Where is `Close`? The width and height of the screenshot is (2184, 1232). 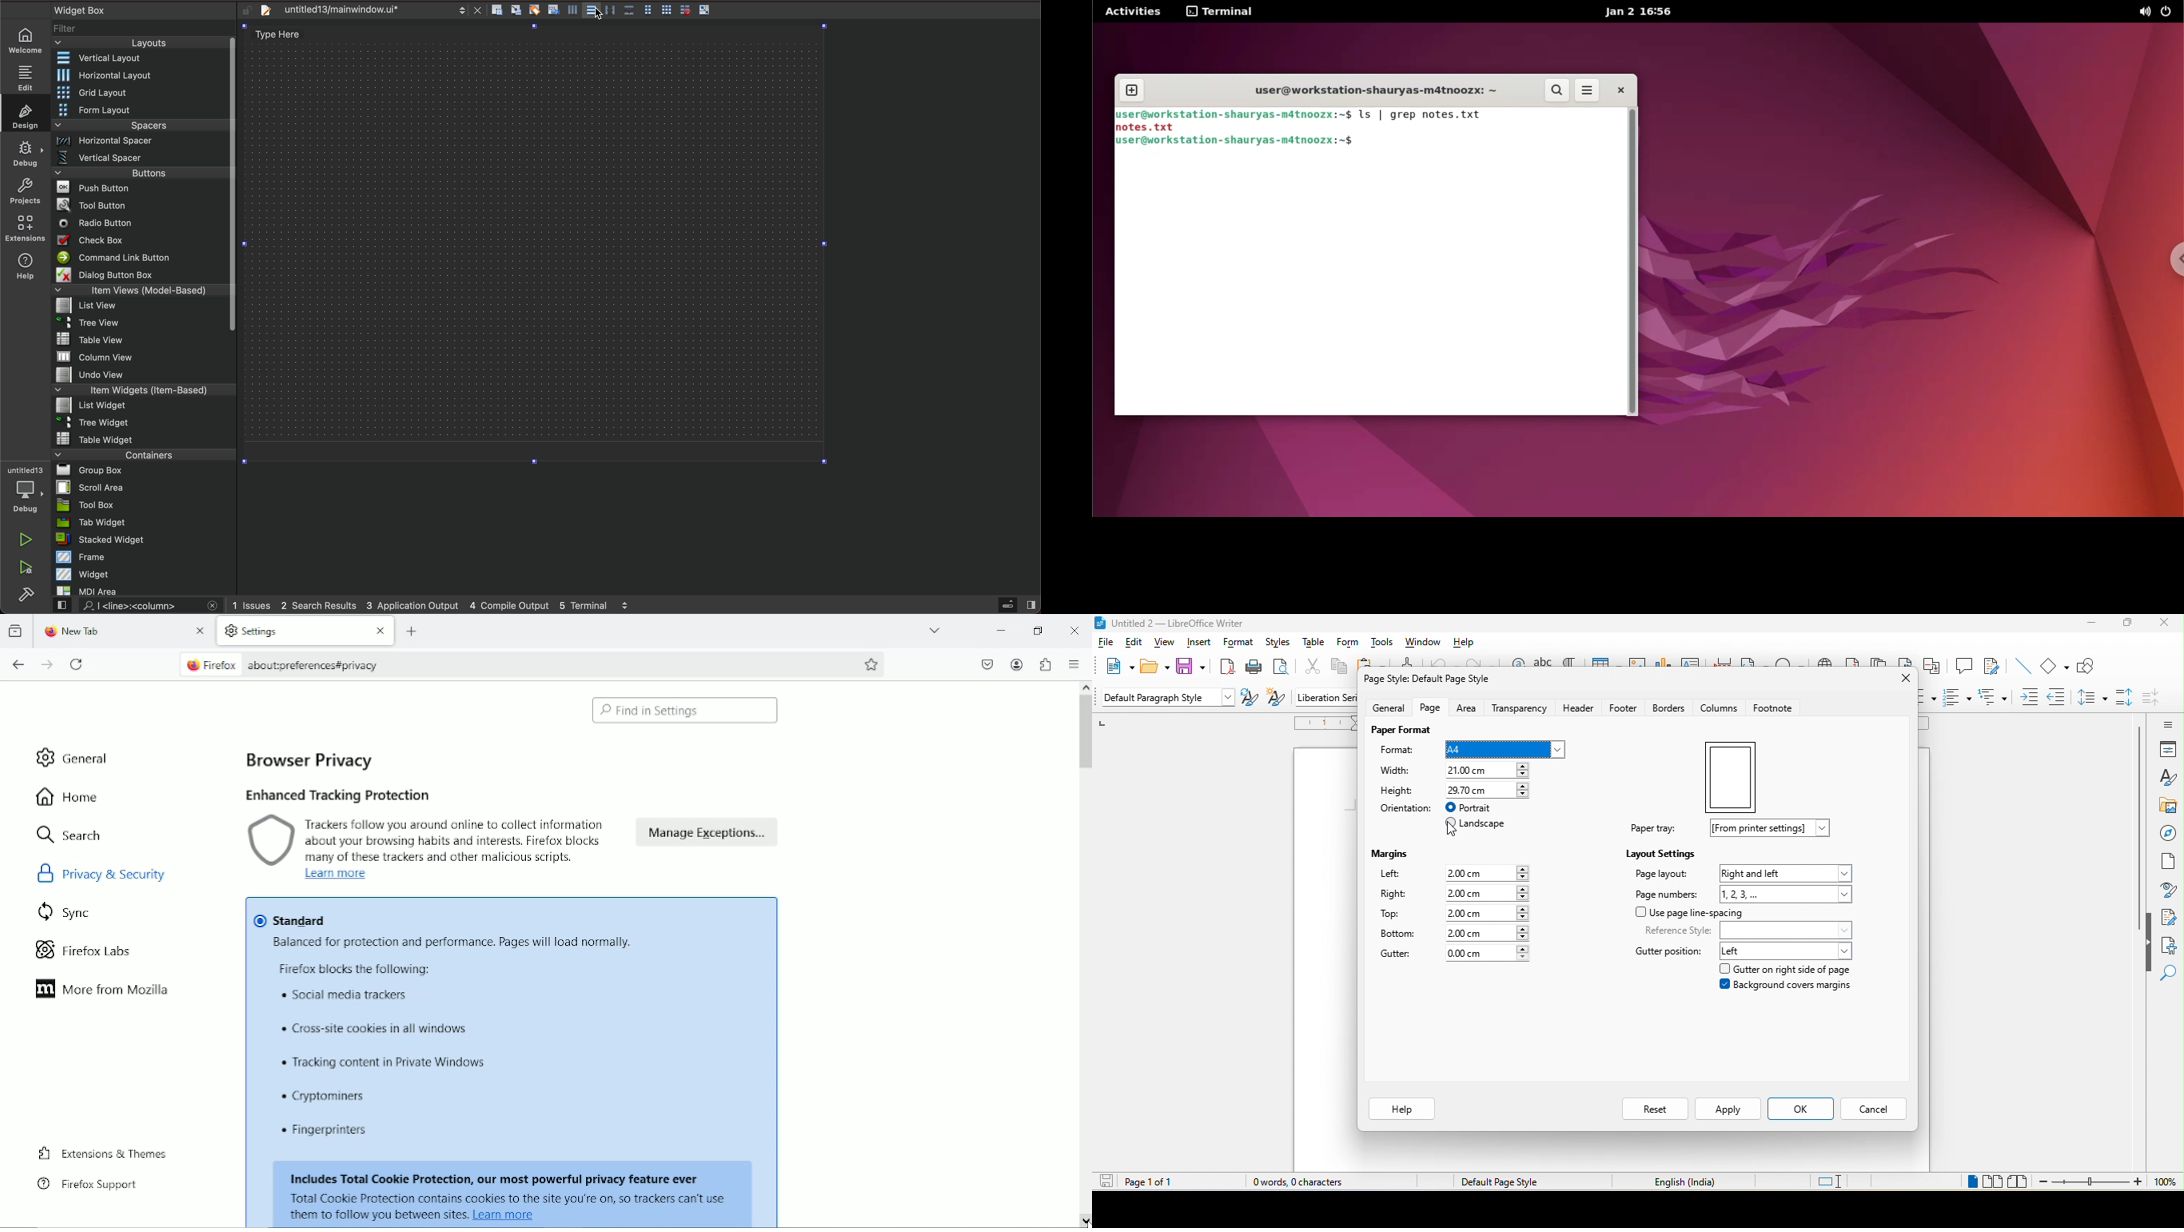
Close is located at coordinates (1076, 632).